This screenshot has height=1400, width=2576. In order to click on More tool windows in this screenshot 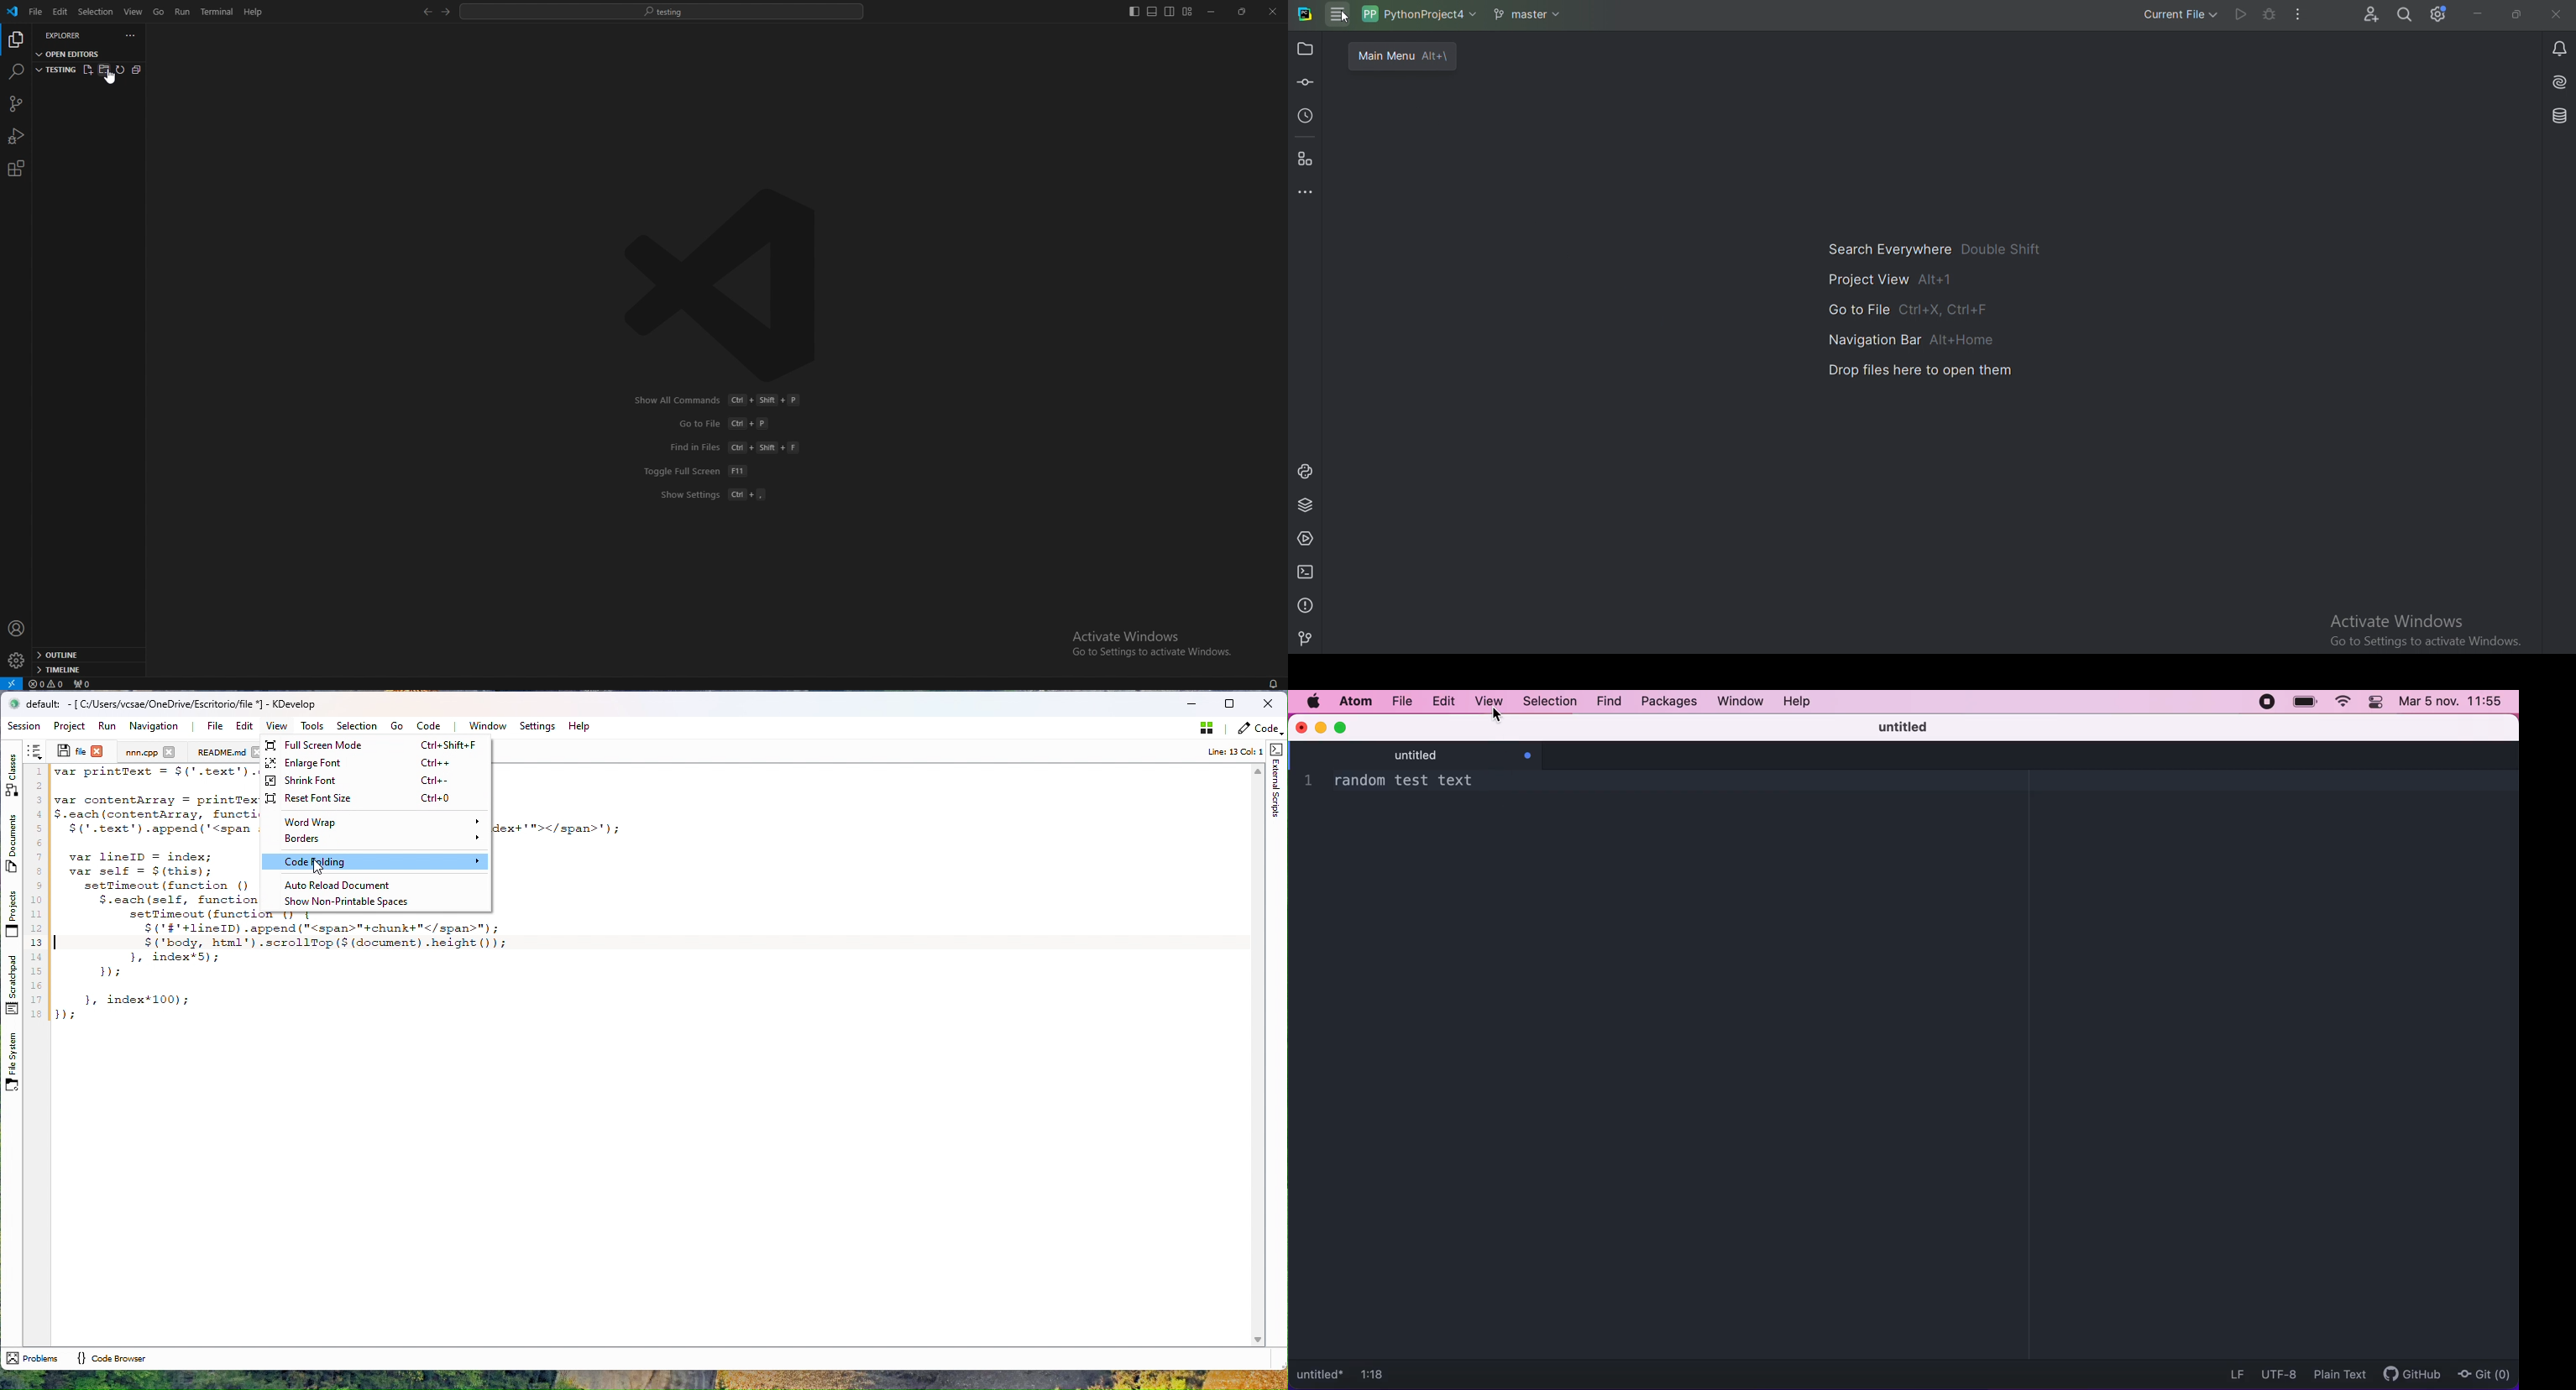, I will do `click(1306, 192)`.